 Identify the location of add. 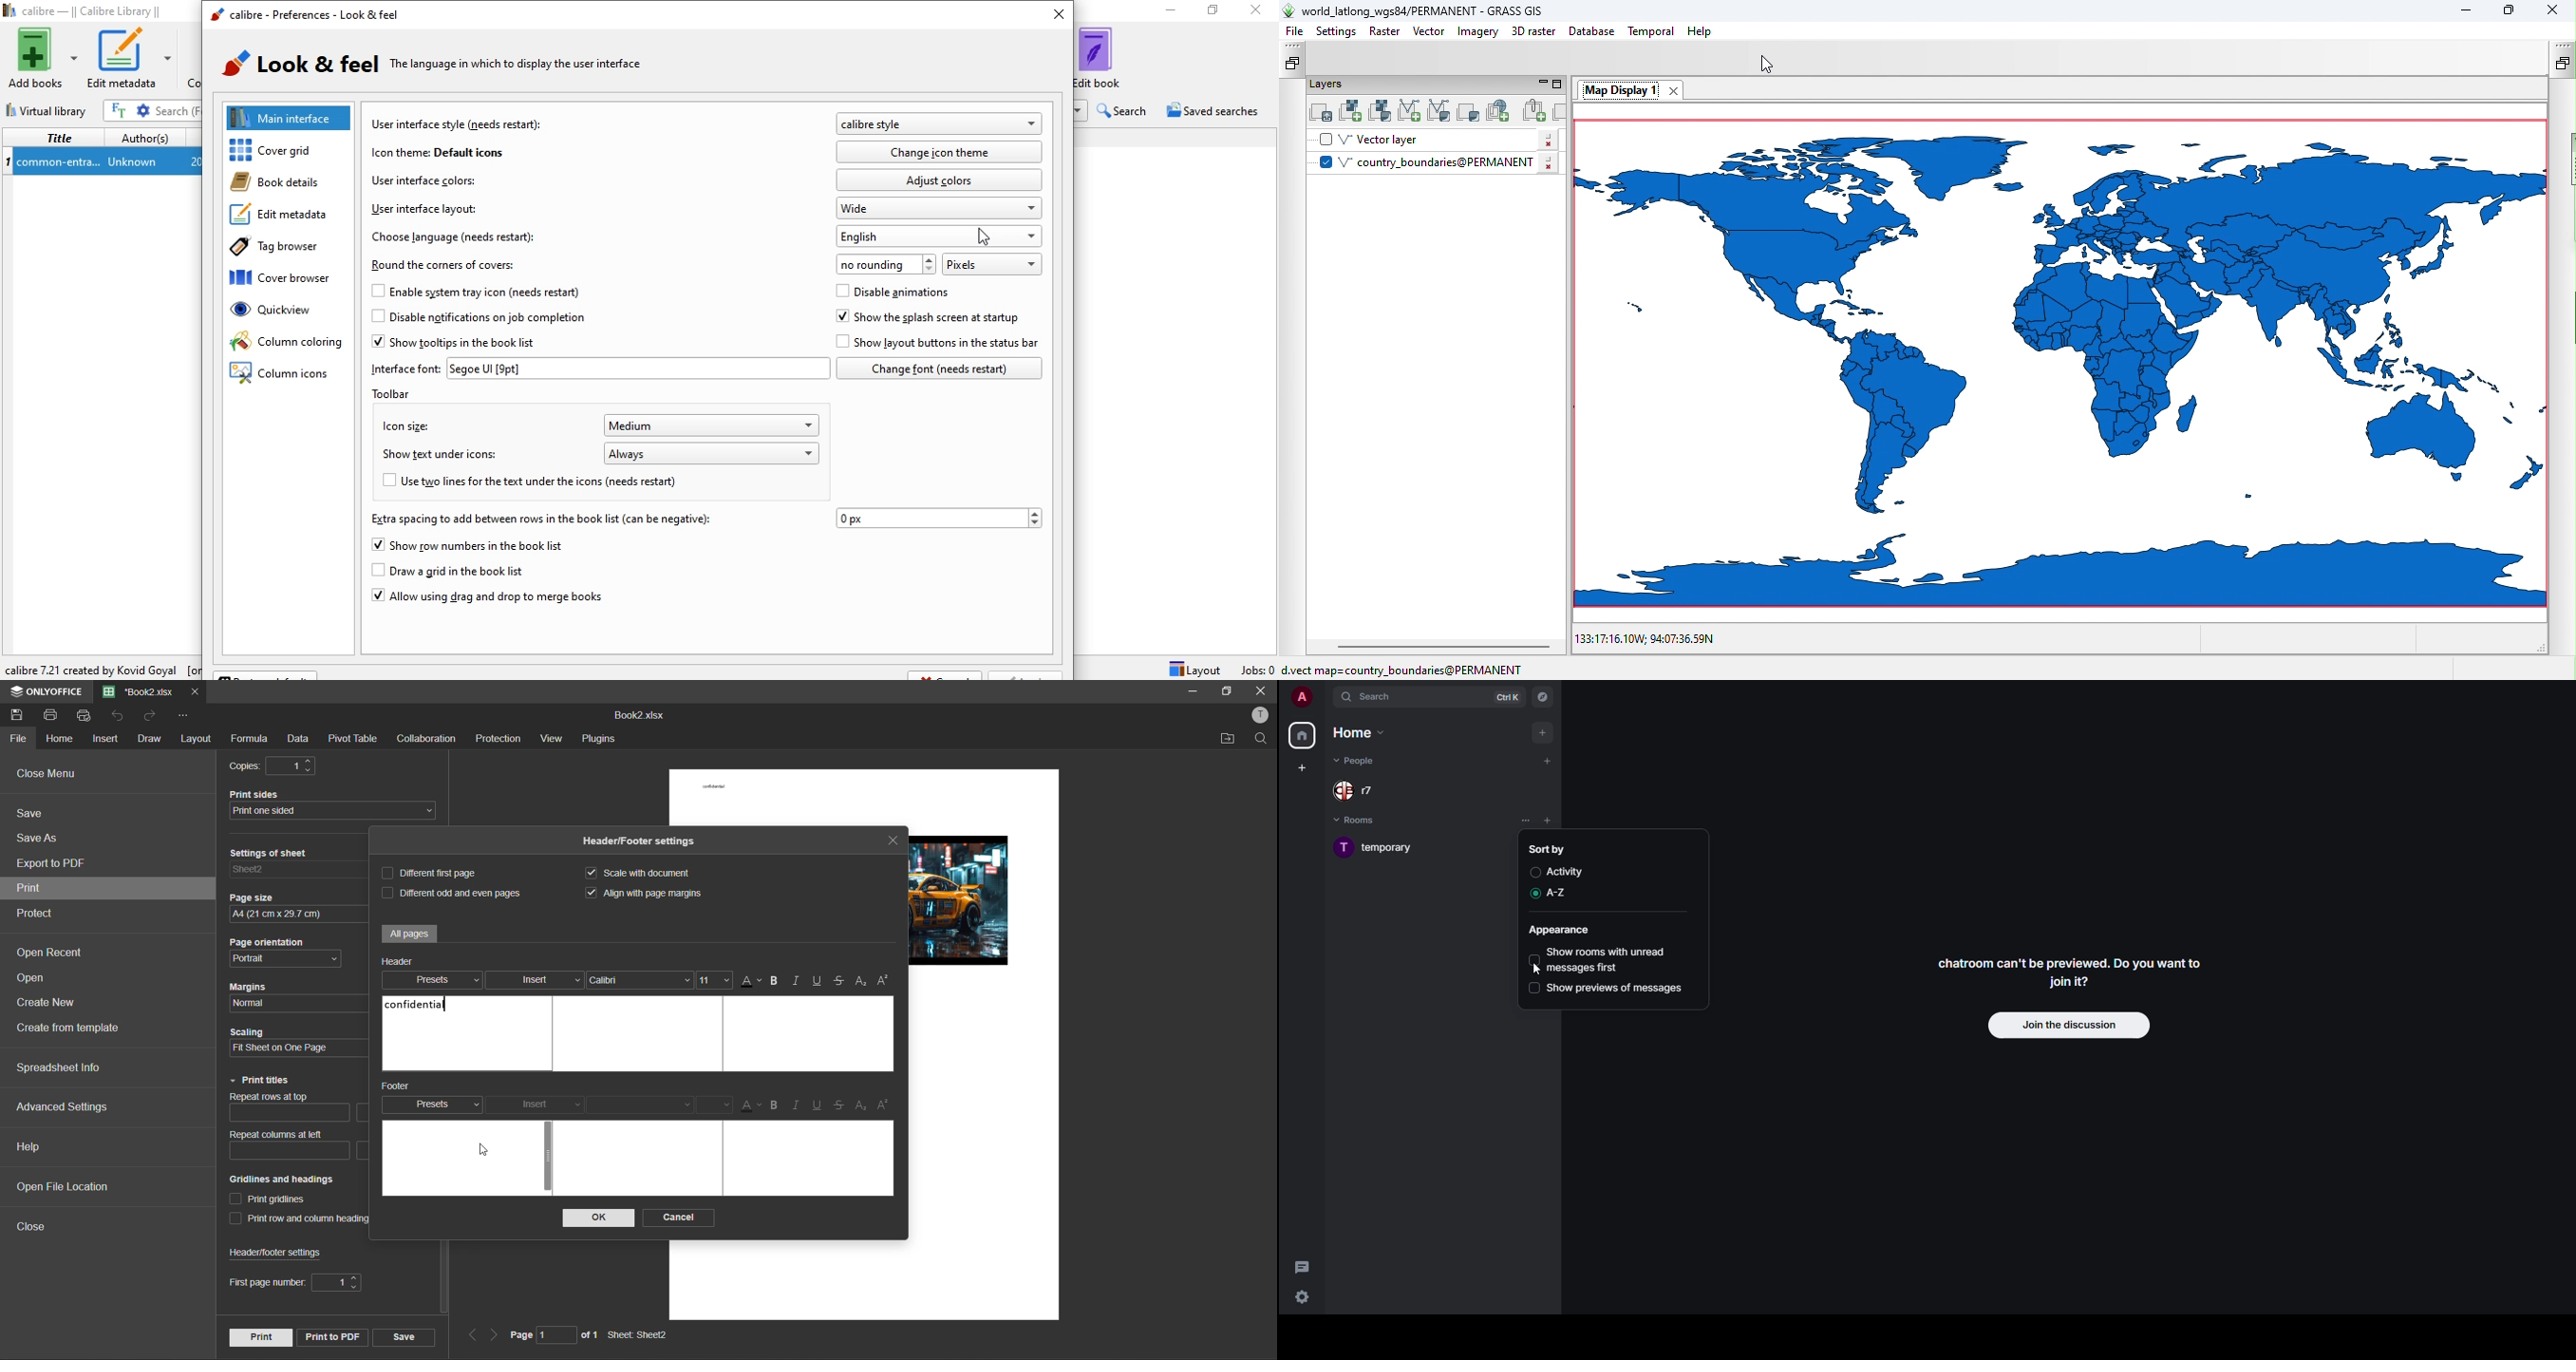
(1548, 761).